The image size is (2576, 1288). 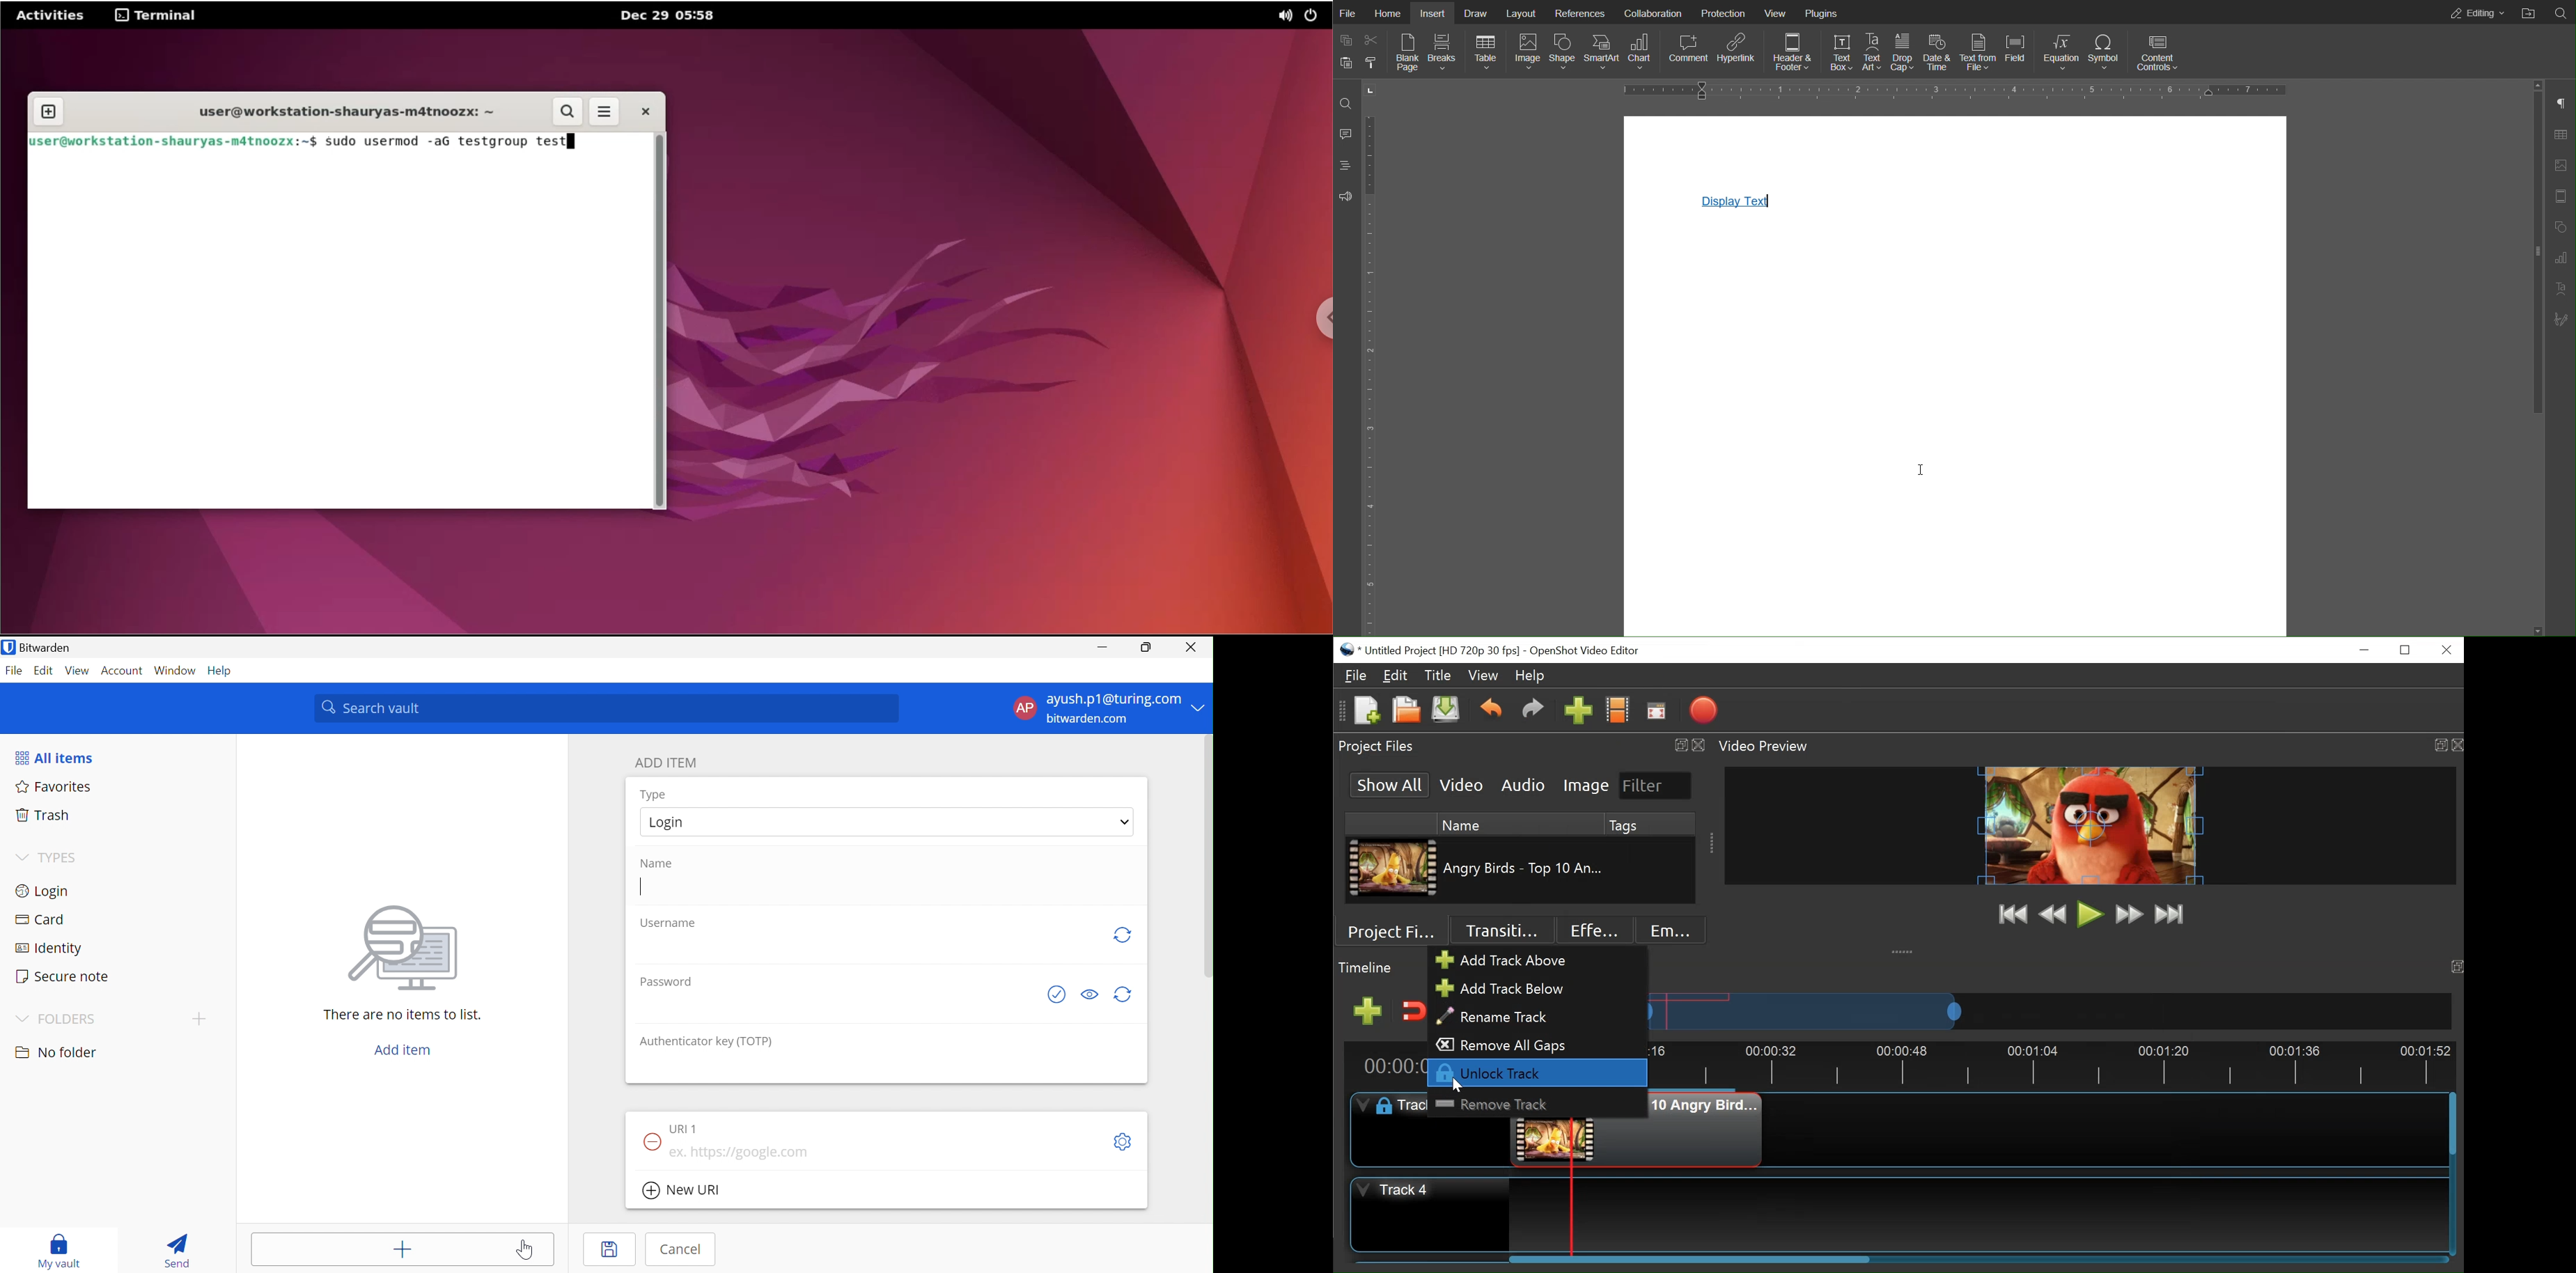 What do you see at coordinates (1652, 12) in the screenshot?
I see `Collaboration` at bounding box center [1652, 12].